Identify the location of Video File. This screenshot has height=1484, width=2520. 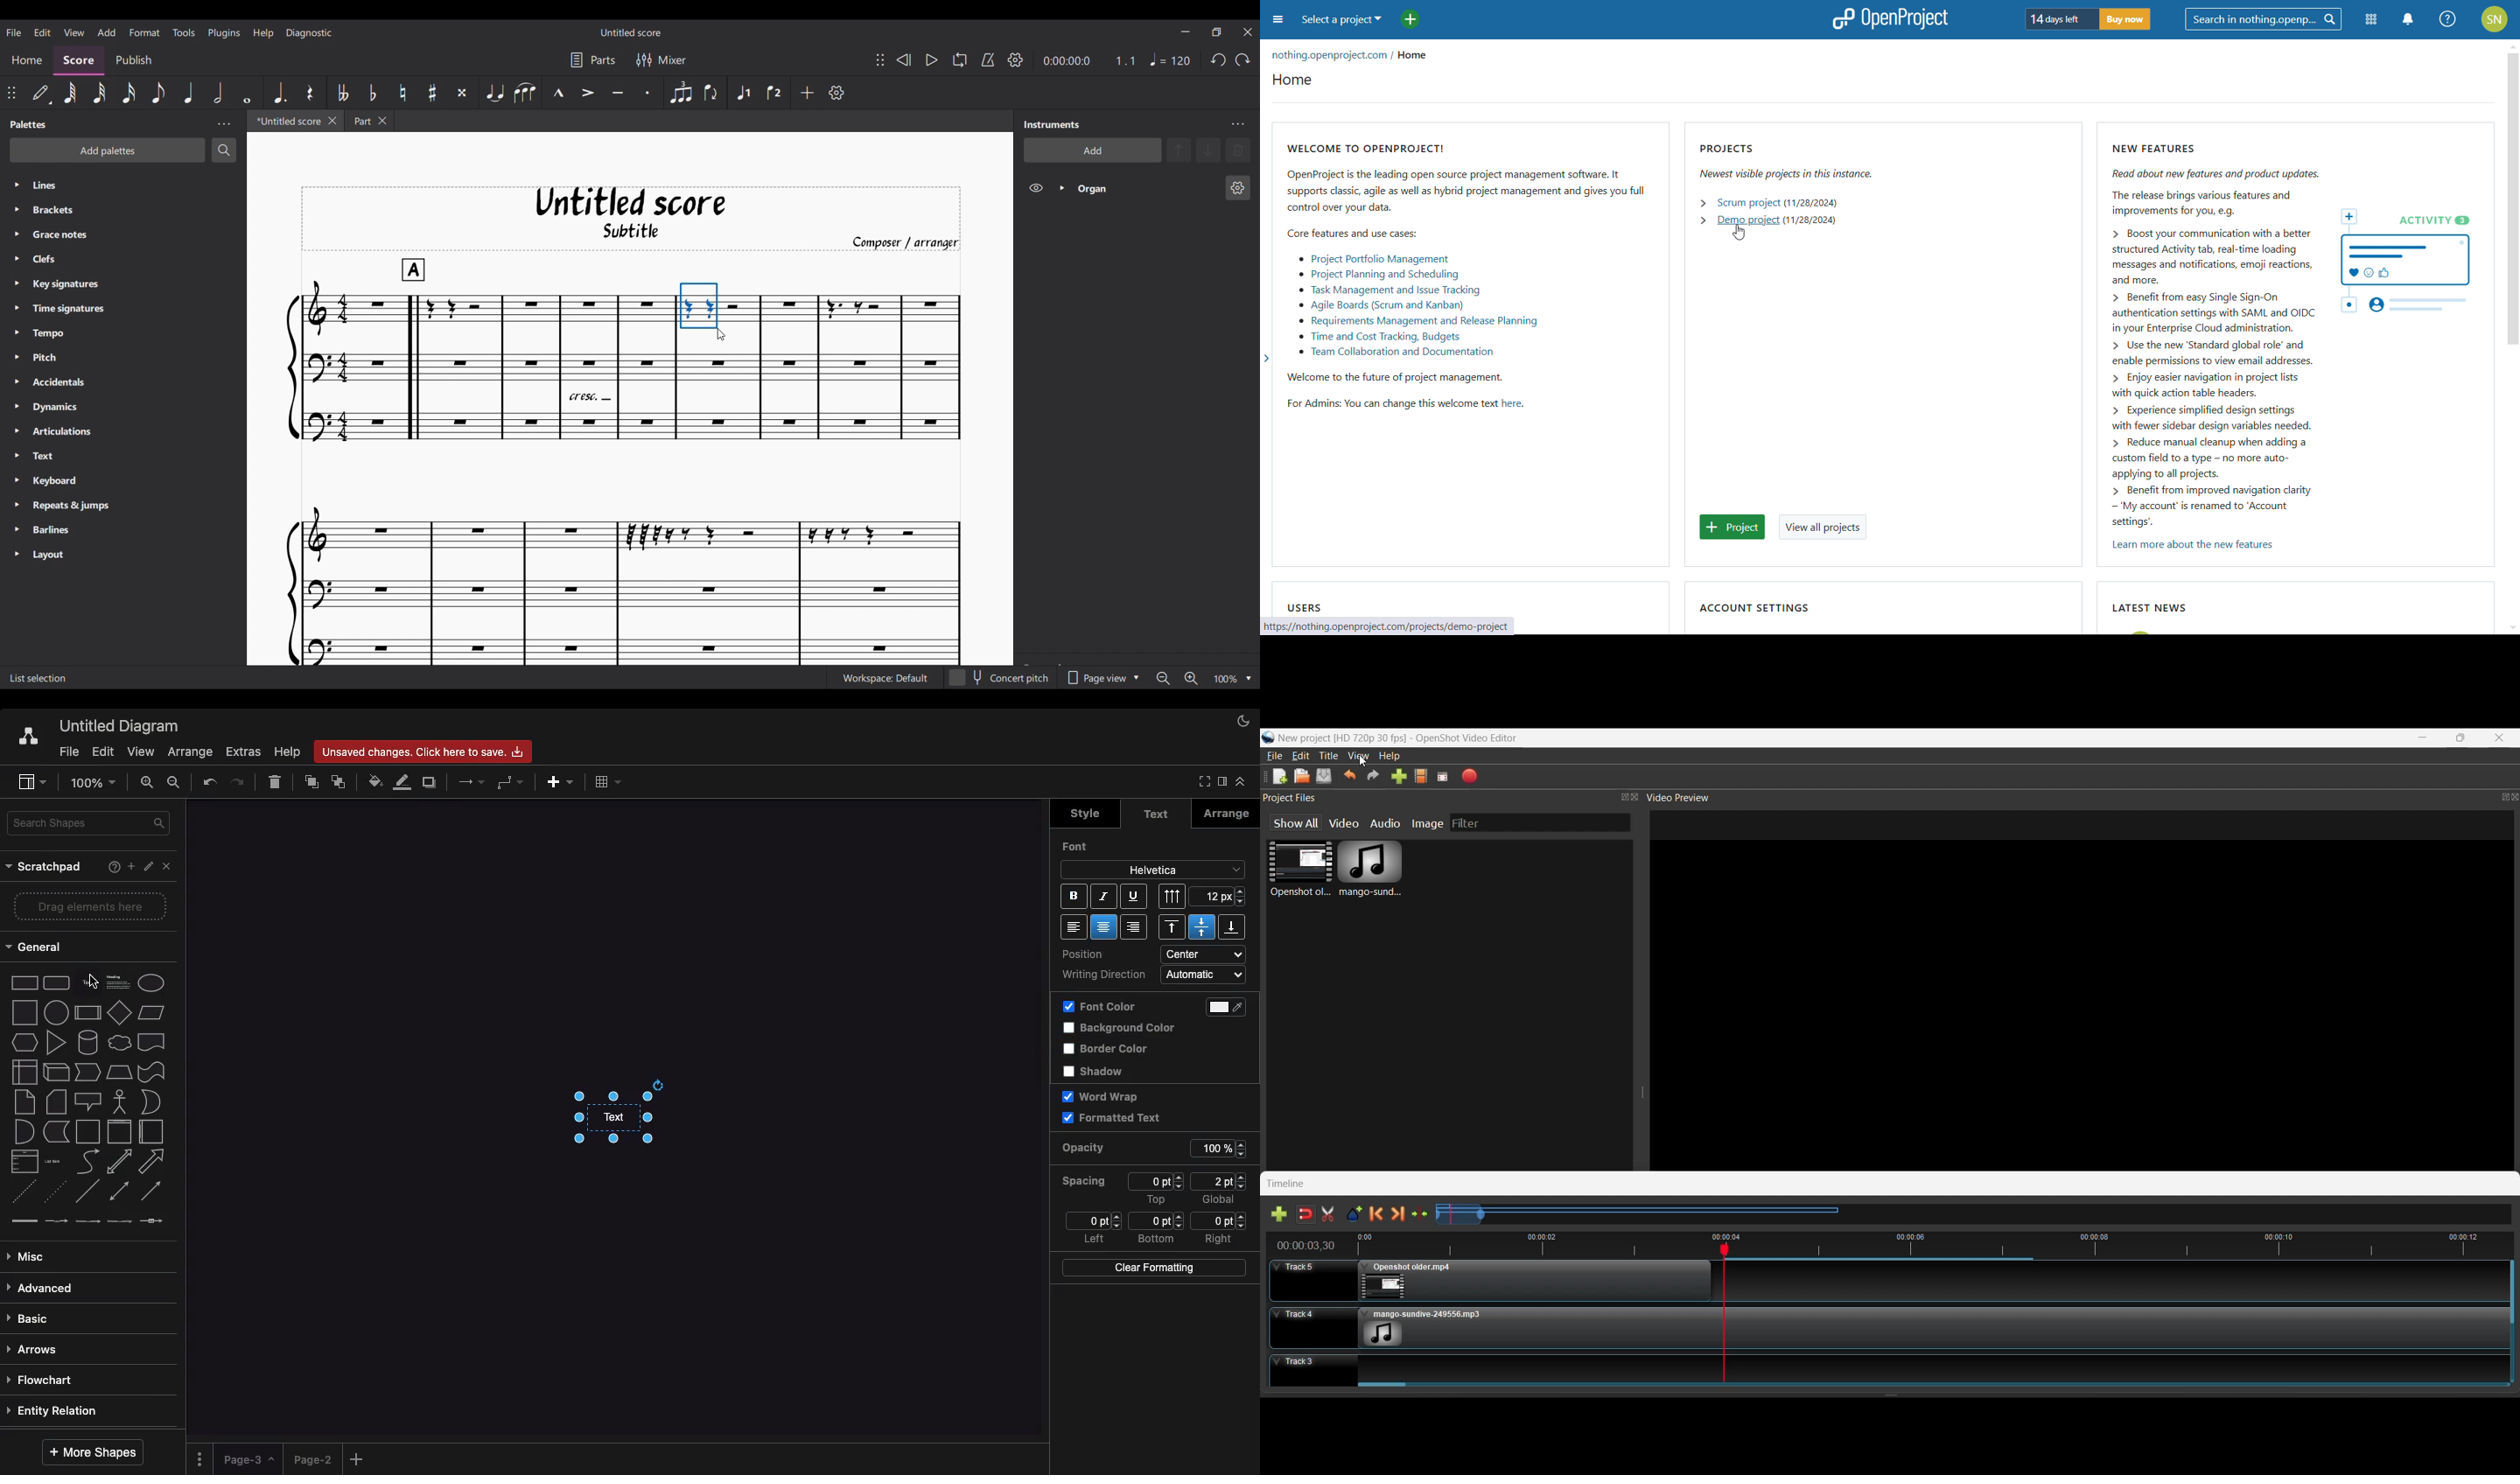
(1300, 869).